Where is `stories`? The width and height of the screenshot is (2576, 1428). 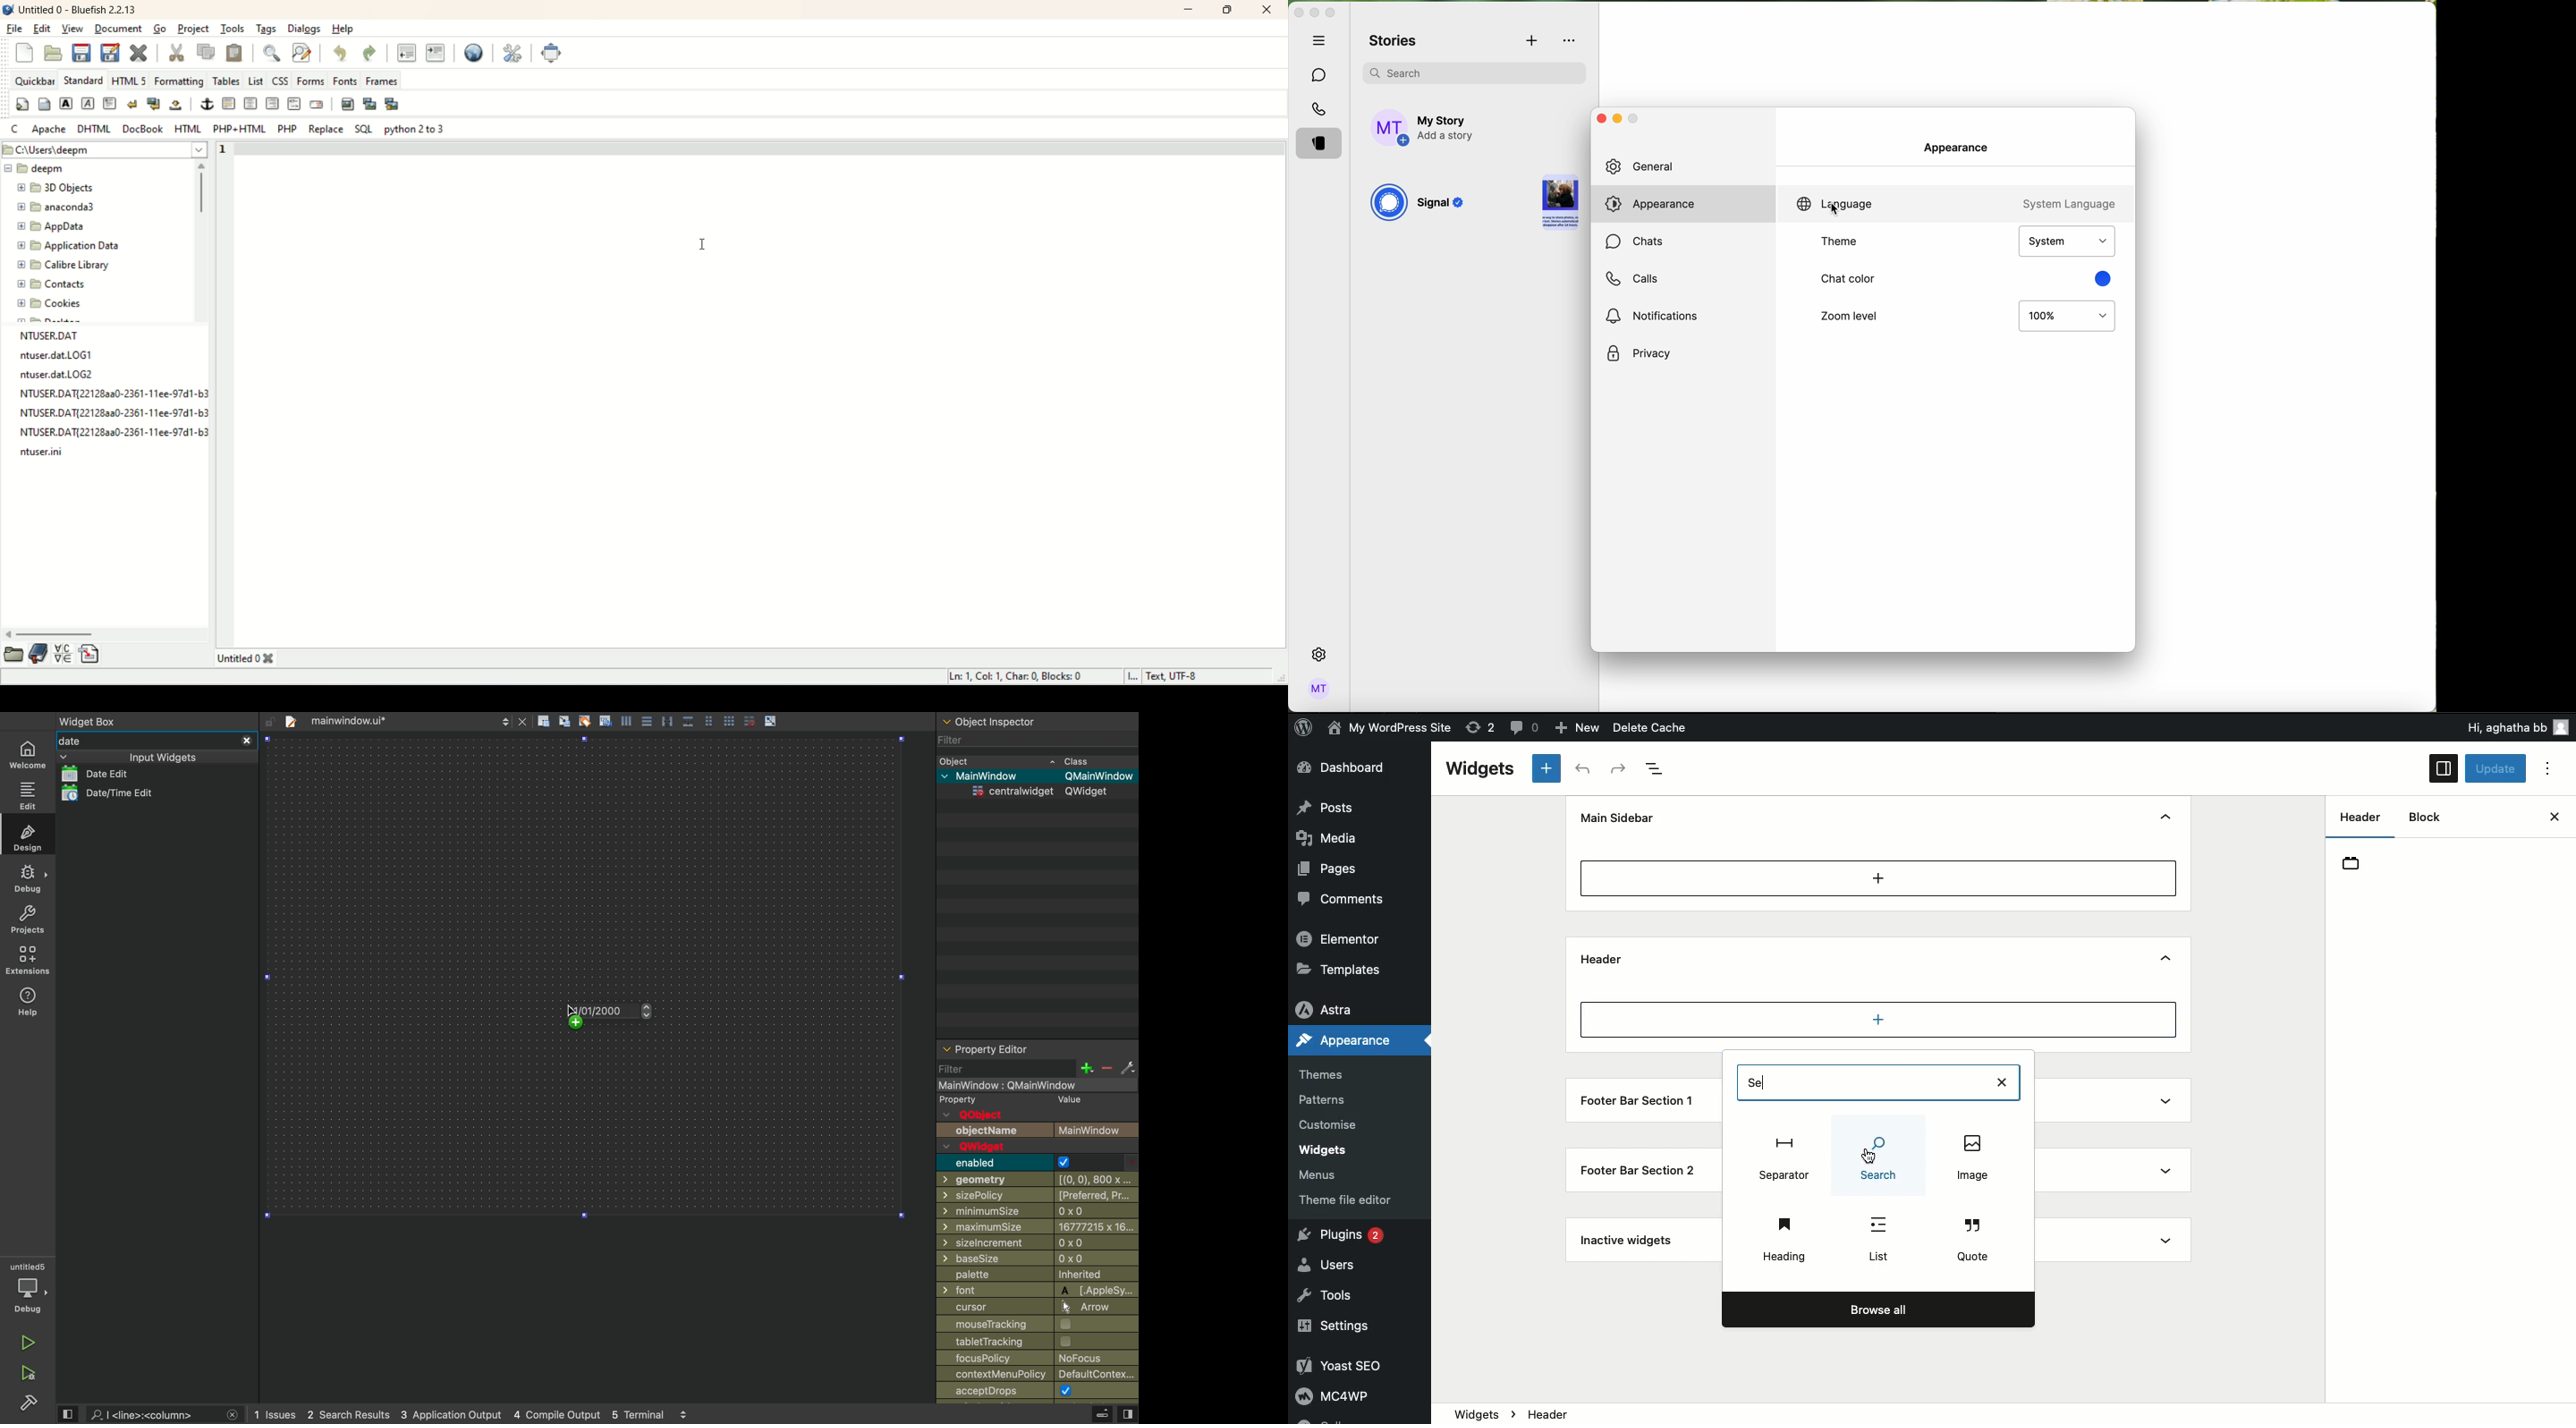
stories is located at coordinates (1322, 144).